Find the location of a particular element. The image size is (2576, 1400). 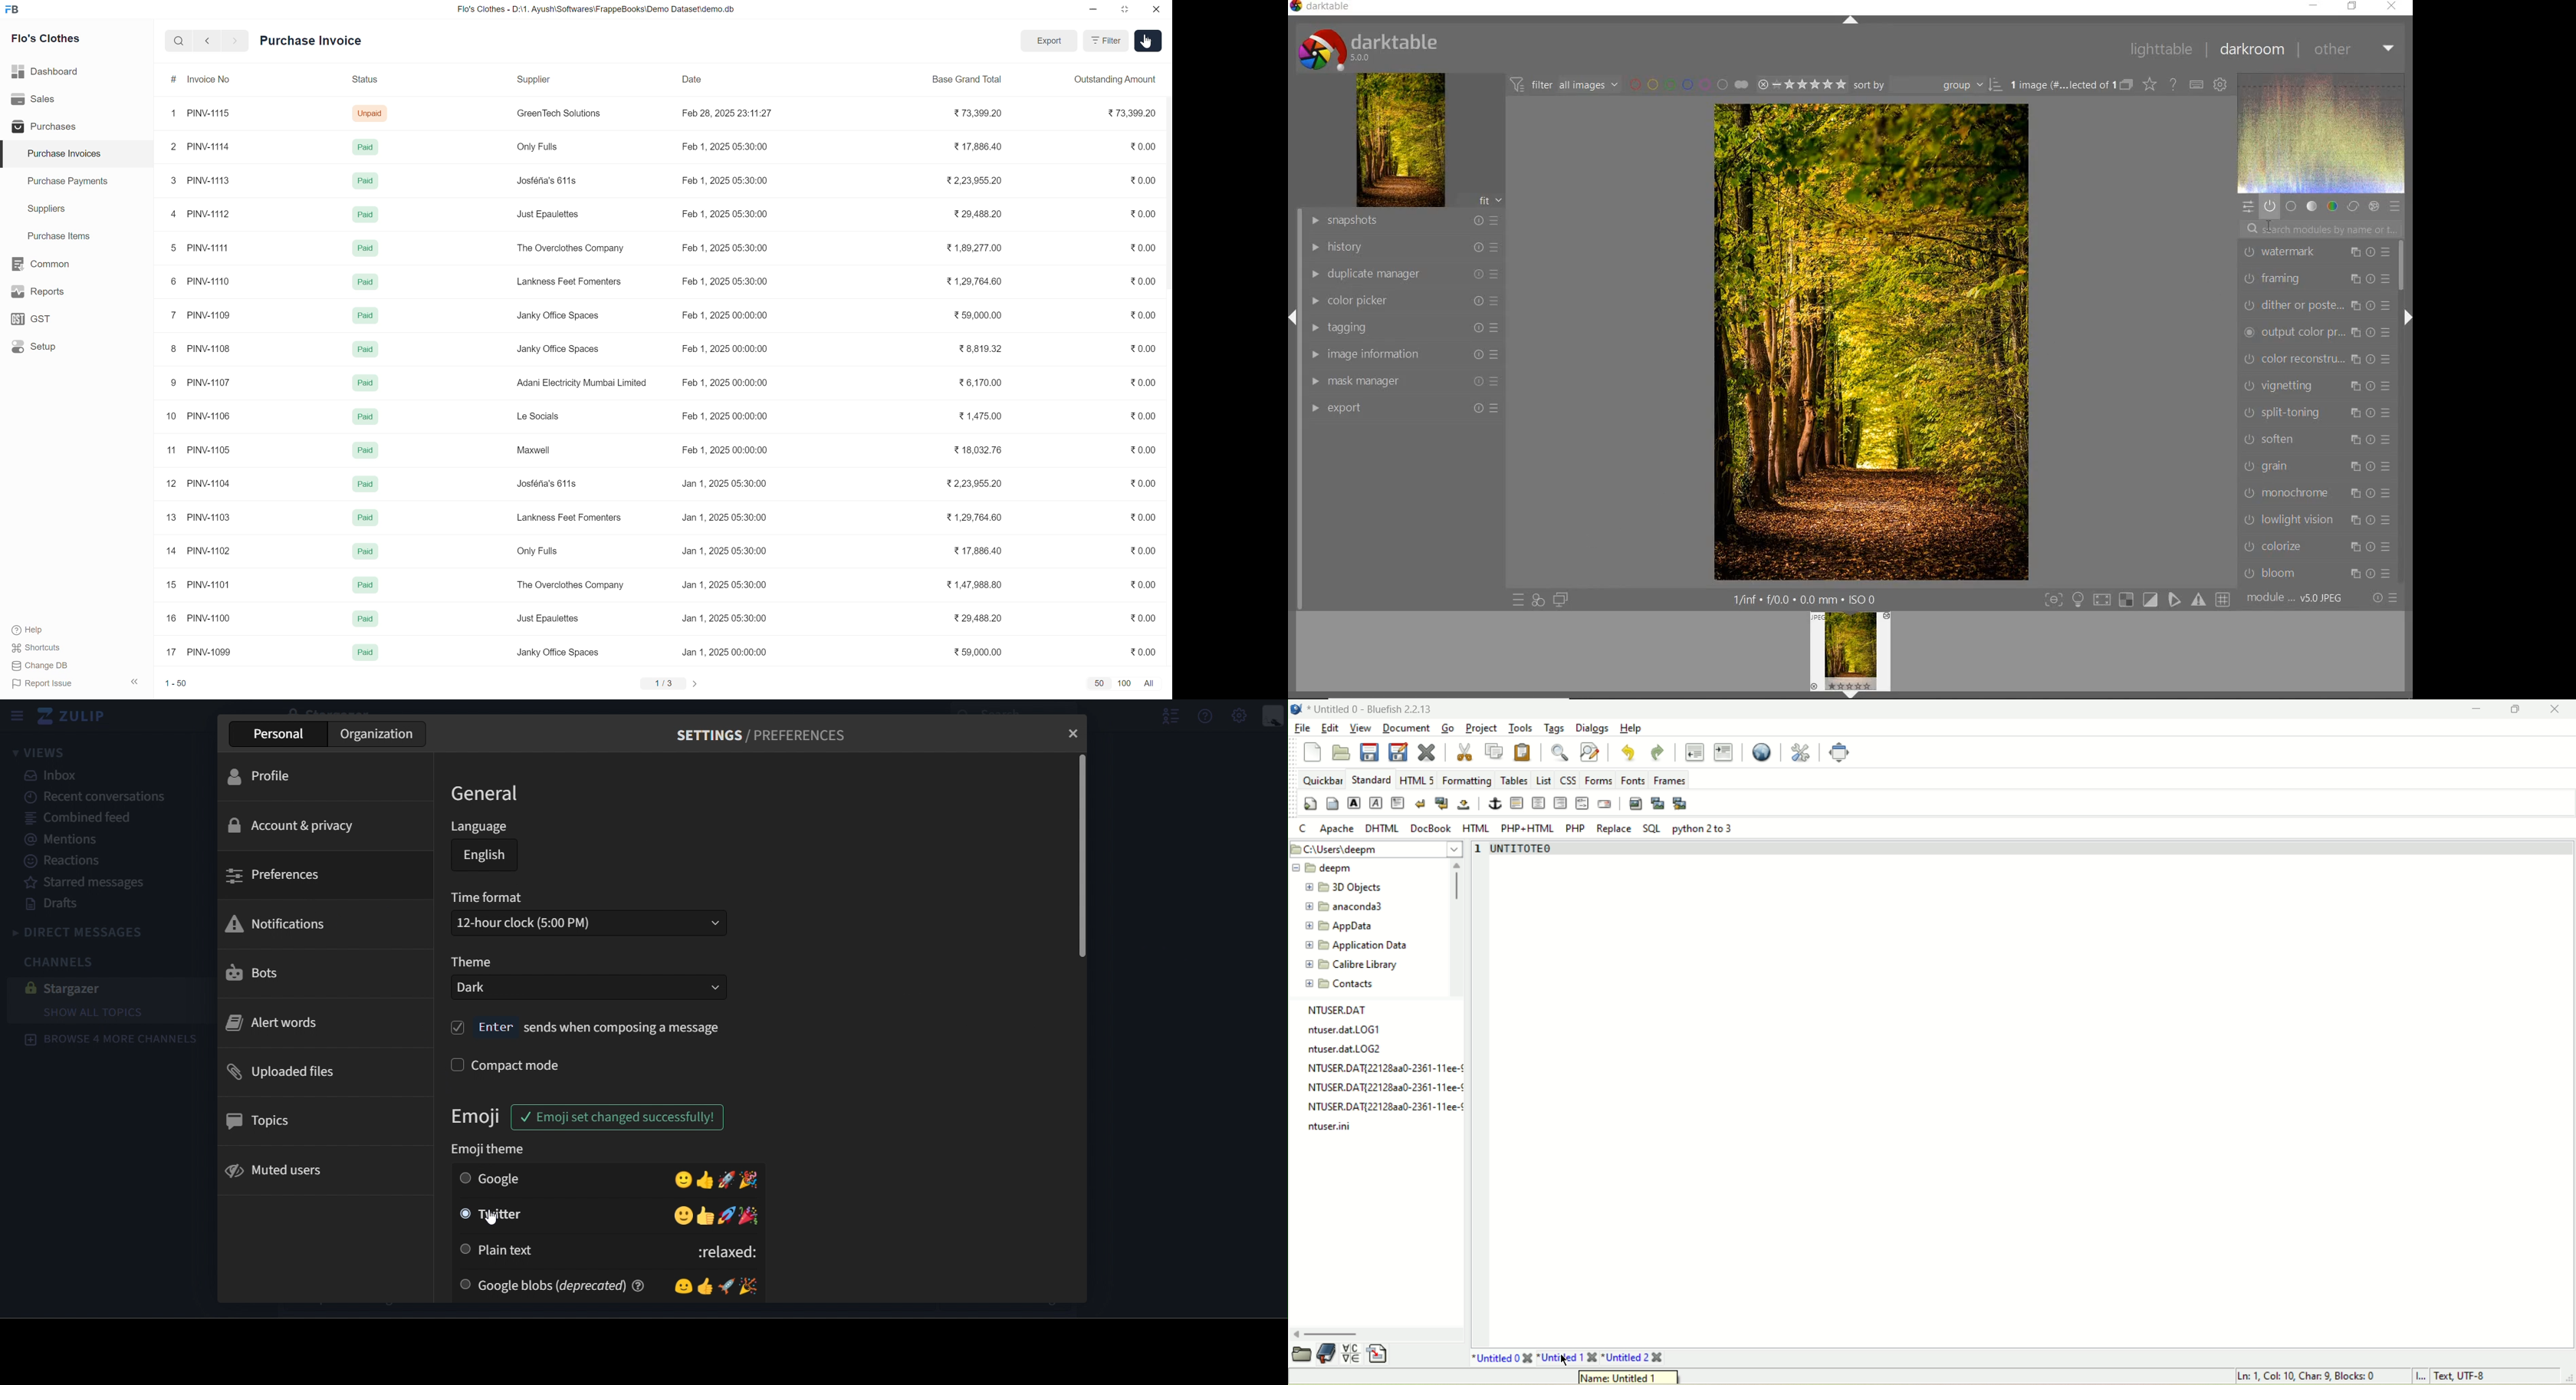

1,89,277.00 is located at coordinates (969, 249).